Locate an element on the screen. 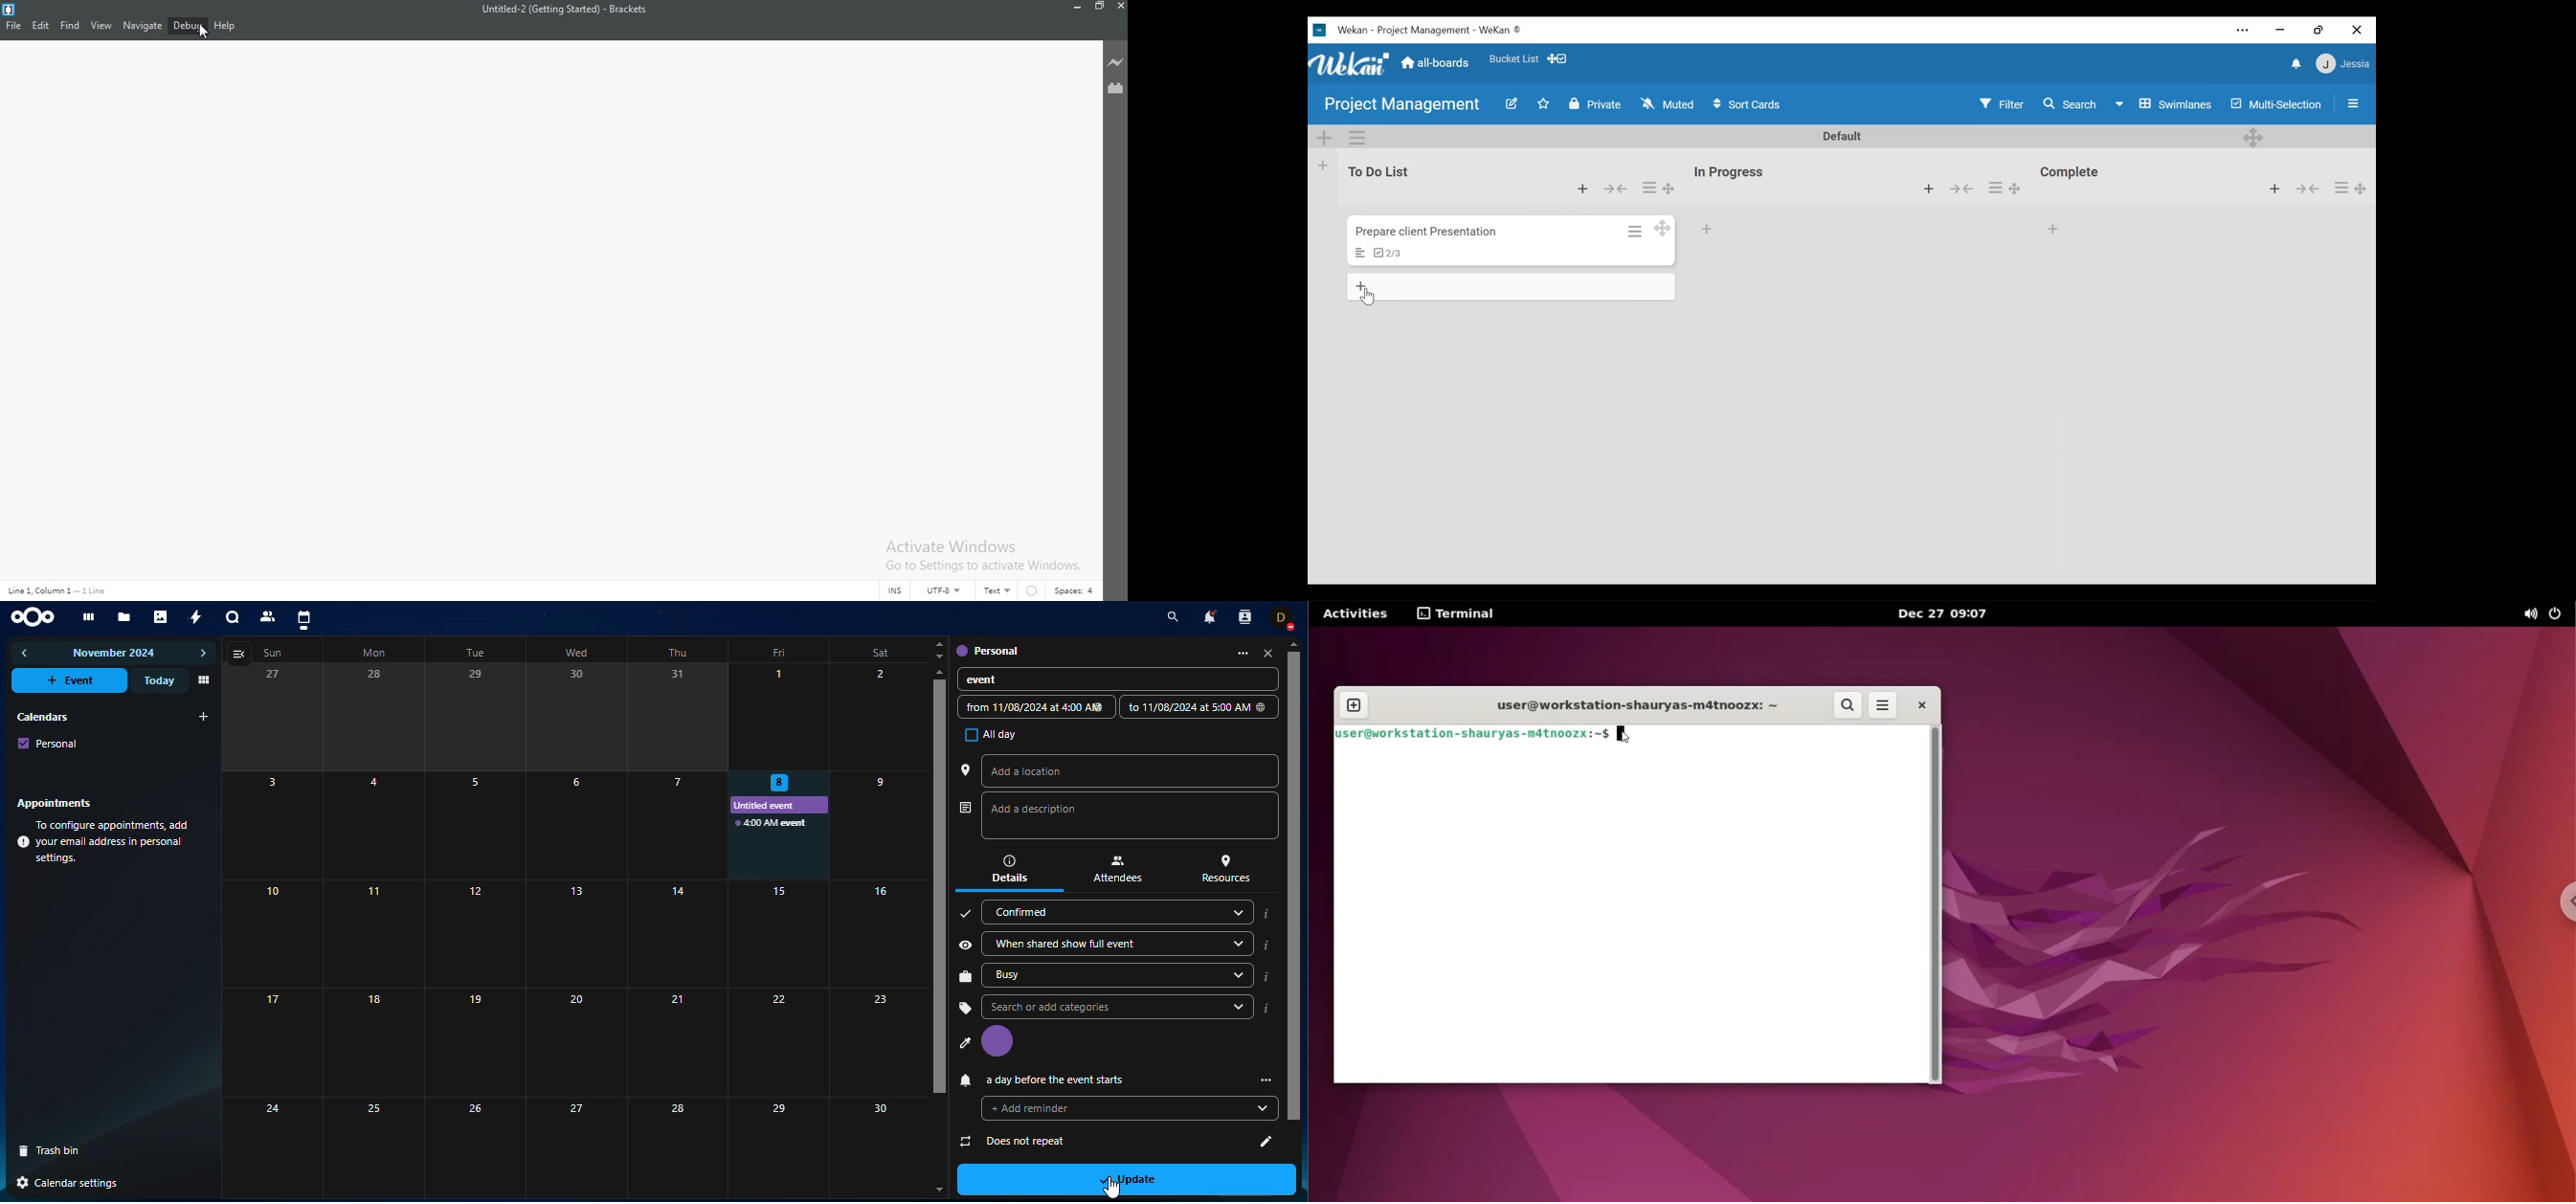  28 is located at coordinates (677, 1146).